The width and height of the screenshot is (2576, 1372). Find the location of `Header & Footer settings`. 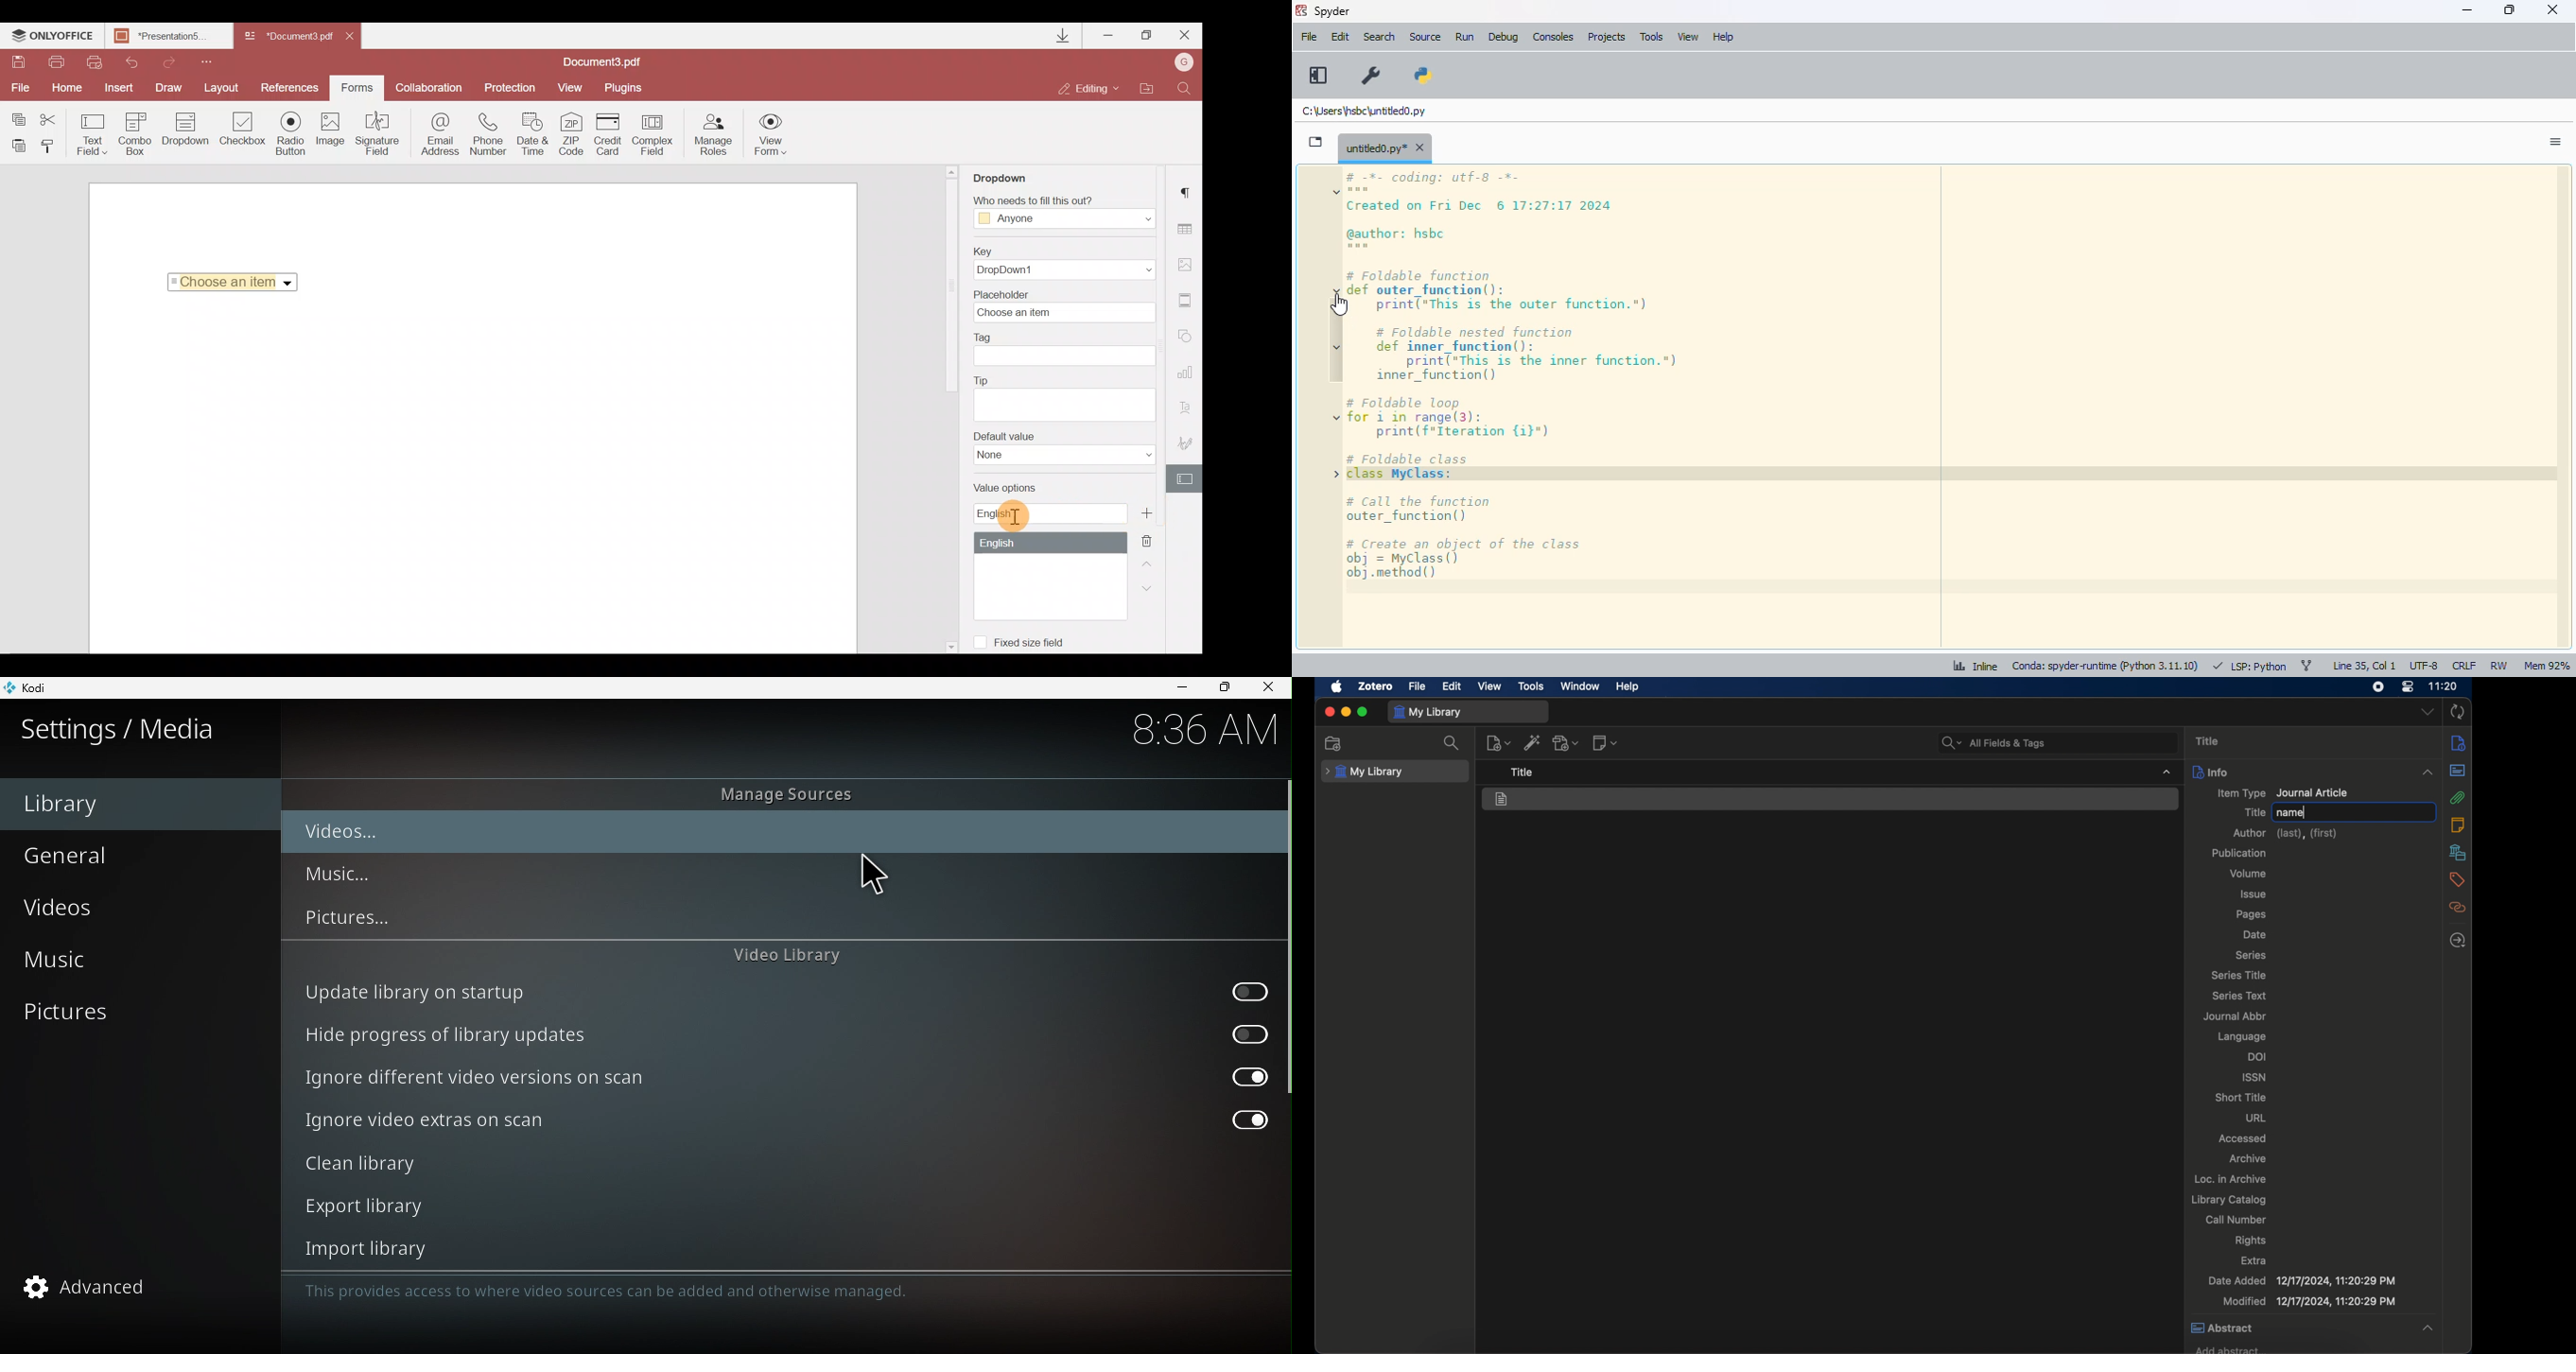

Header & Footer settings is located at coordinates (1189, 303).